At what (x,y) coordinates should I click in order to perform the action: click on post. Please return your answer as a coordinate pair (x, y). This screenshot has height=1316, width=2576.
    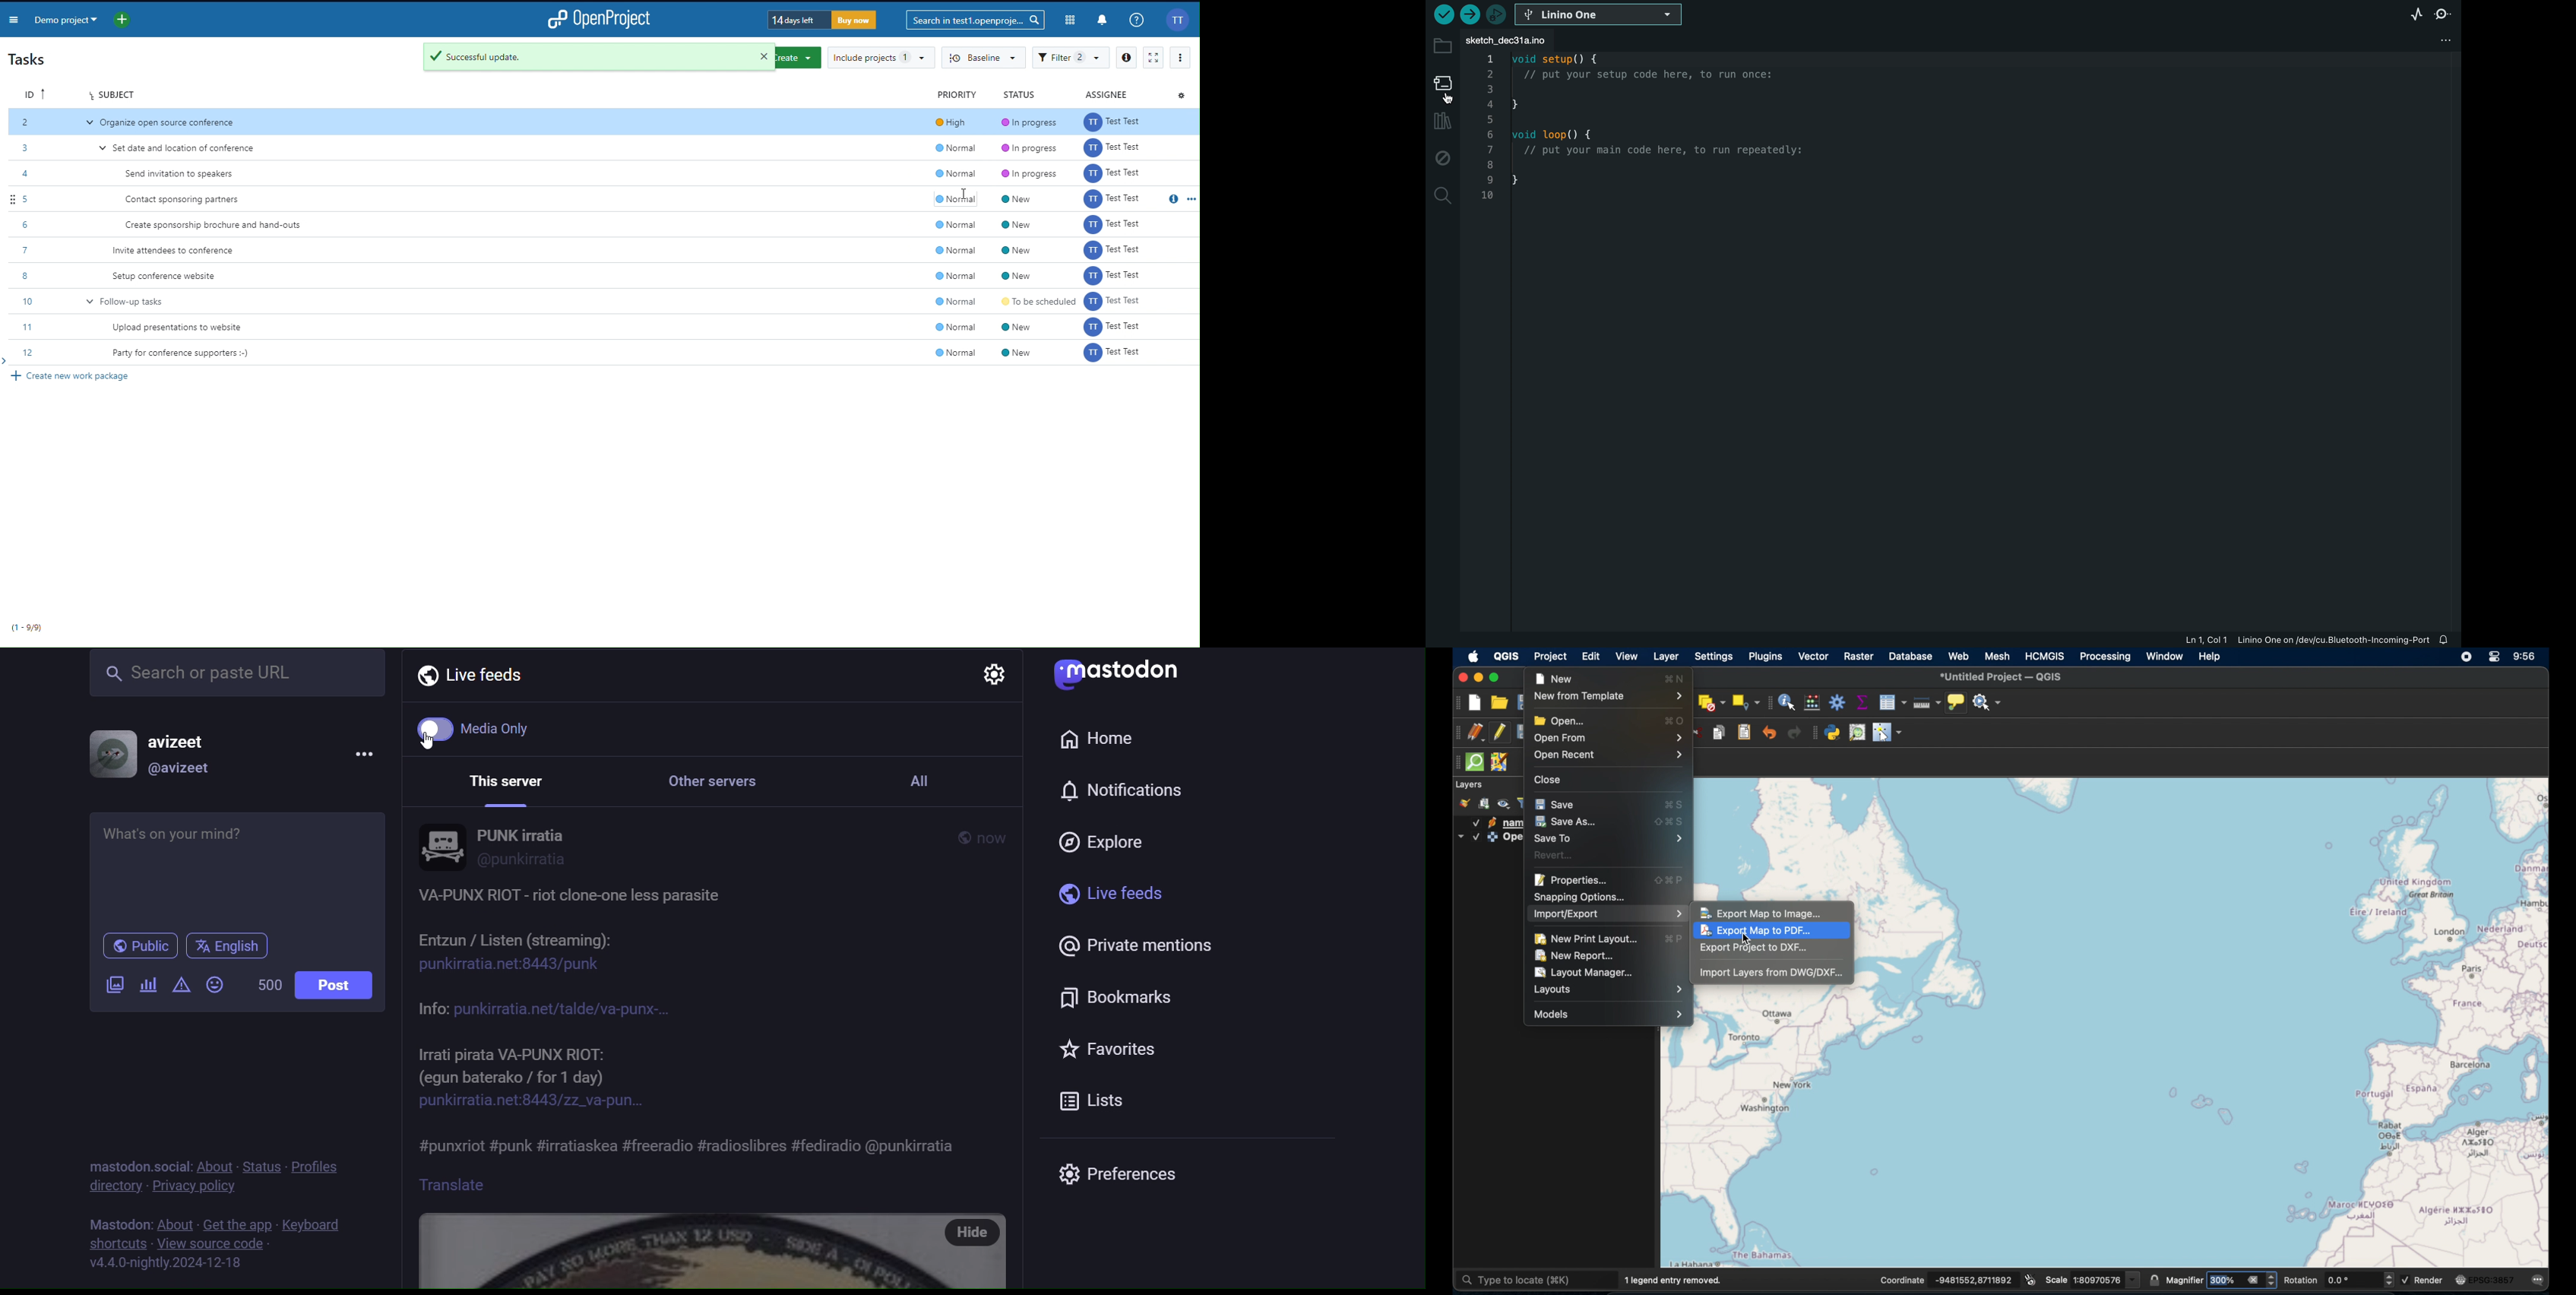
    Looking at the image, I should click on (341, 989).